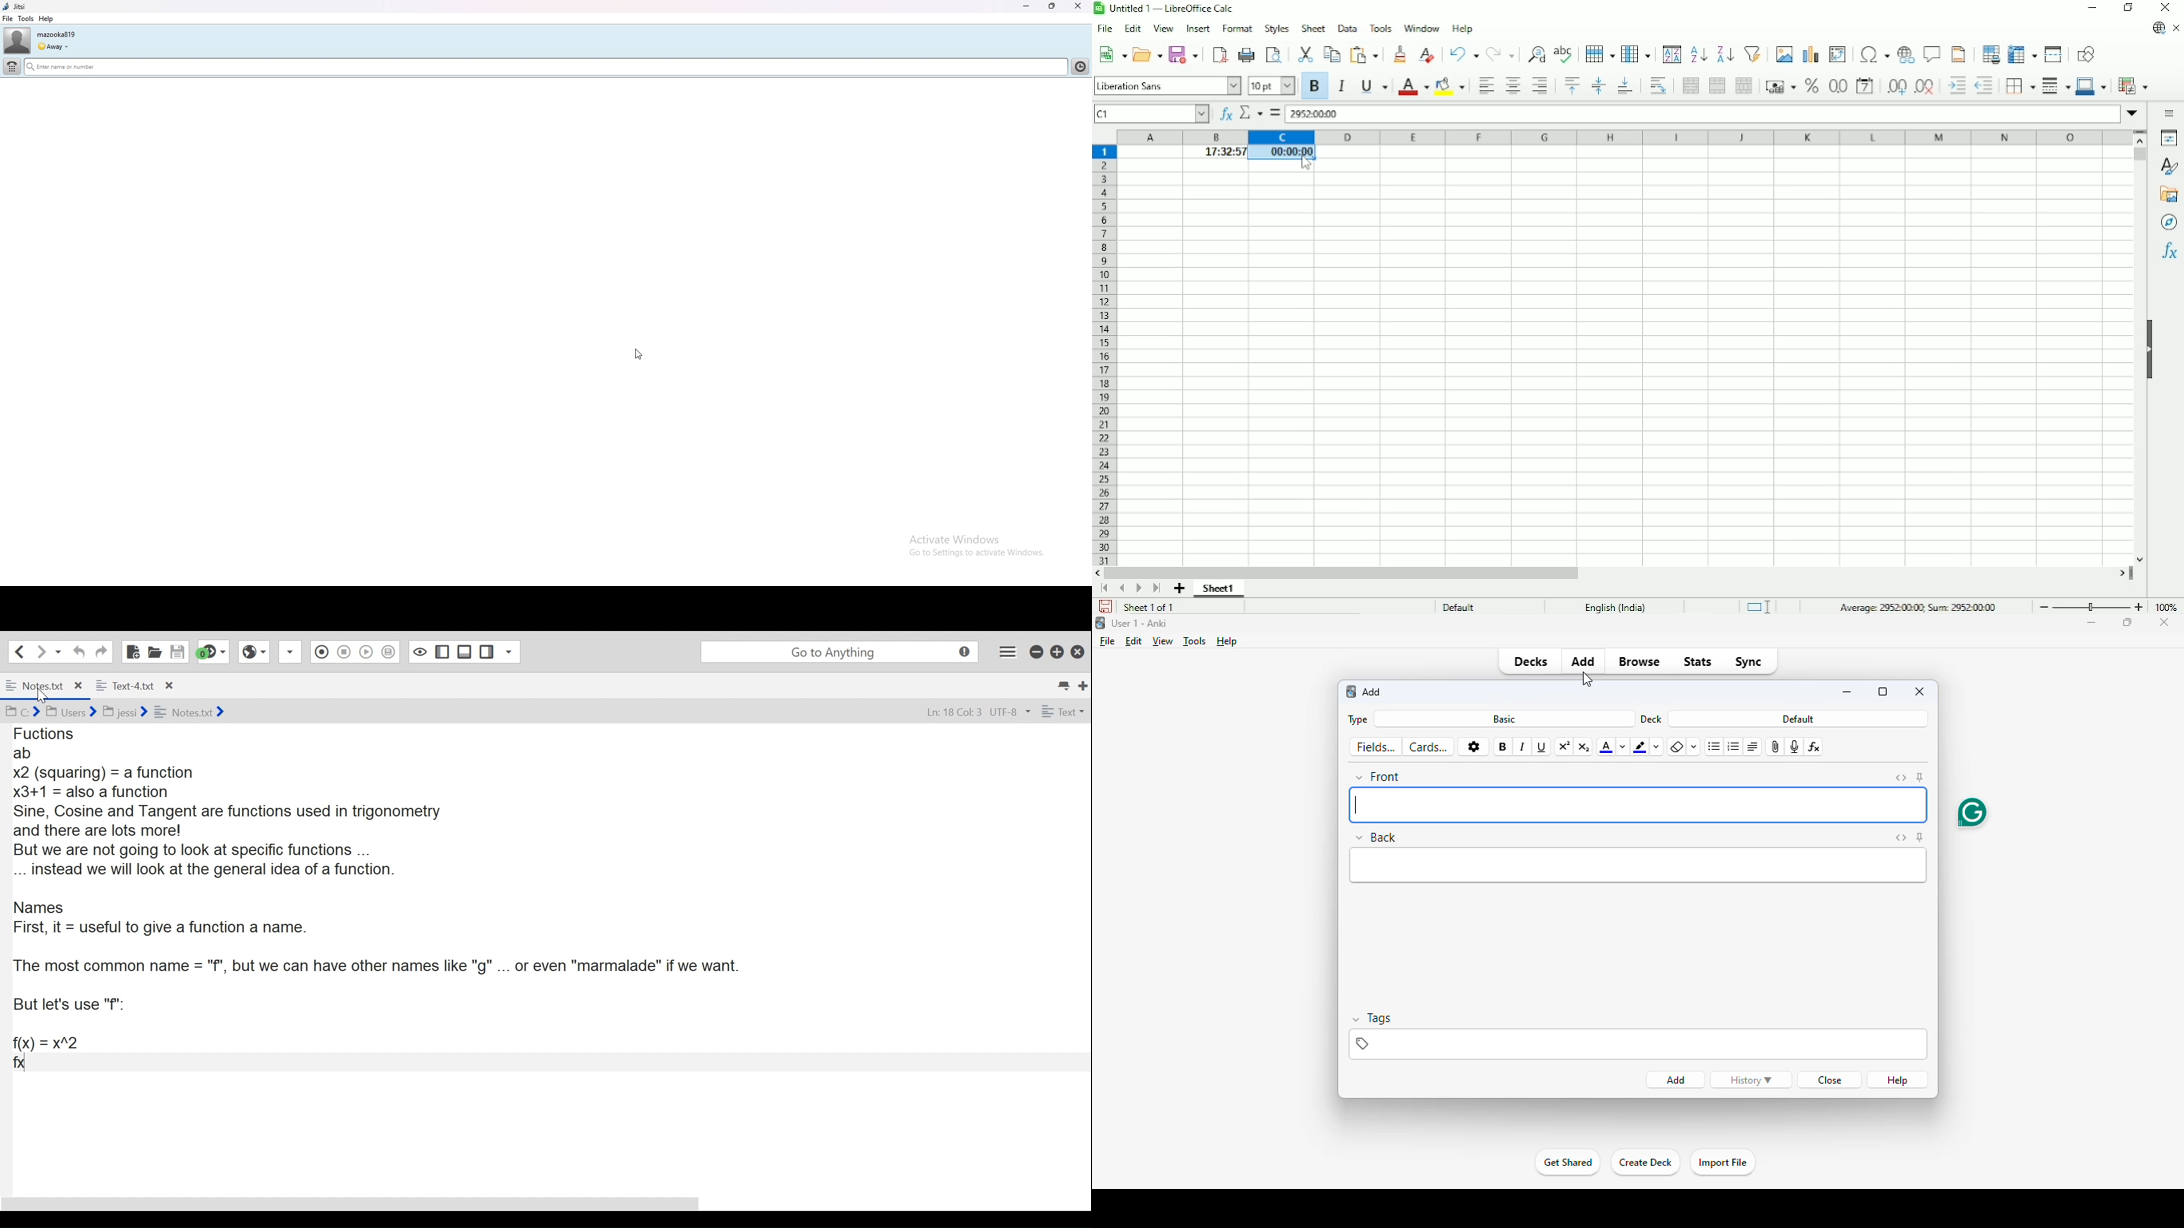 Image resolution: width=2184 pixels, height=1232 pixels. What do you see at coordinates (1872, 54) in the screenshot?
I see `Insert special characters` at bounding box center [1872, 54].